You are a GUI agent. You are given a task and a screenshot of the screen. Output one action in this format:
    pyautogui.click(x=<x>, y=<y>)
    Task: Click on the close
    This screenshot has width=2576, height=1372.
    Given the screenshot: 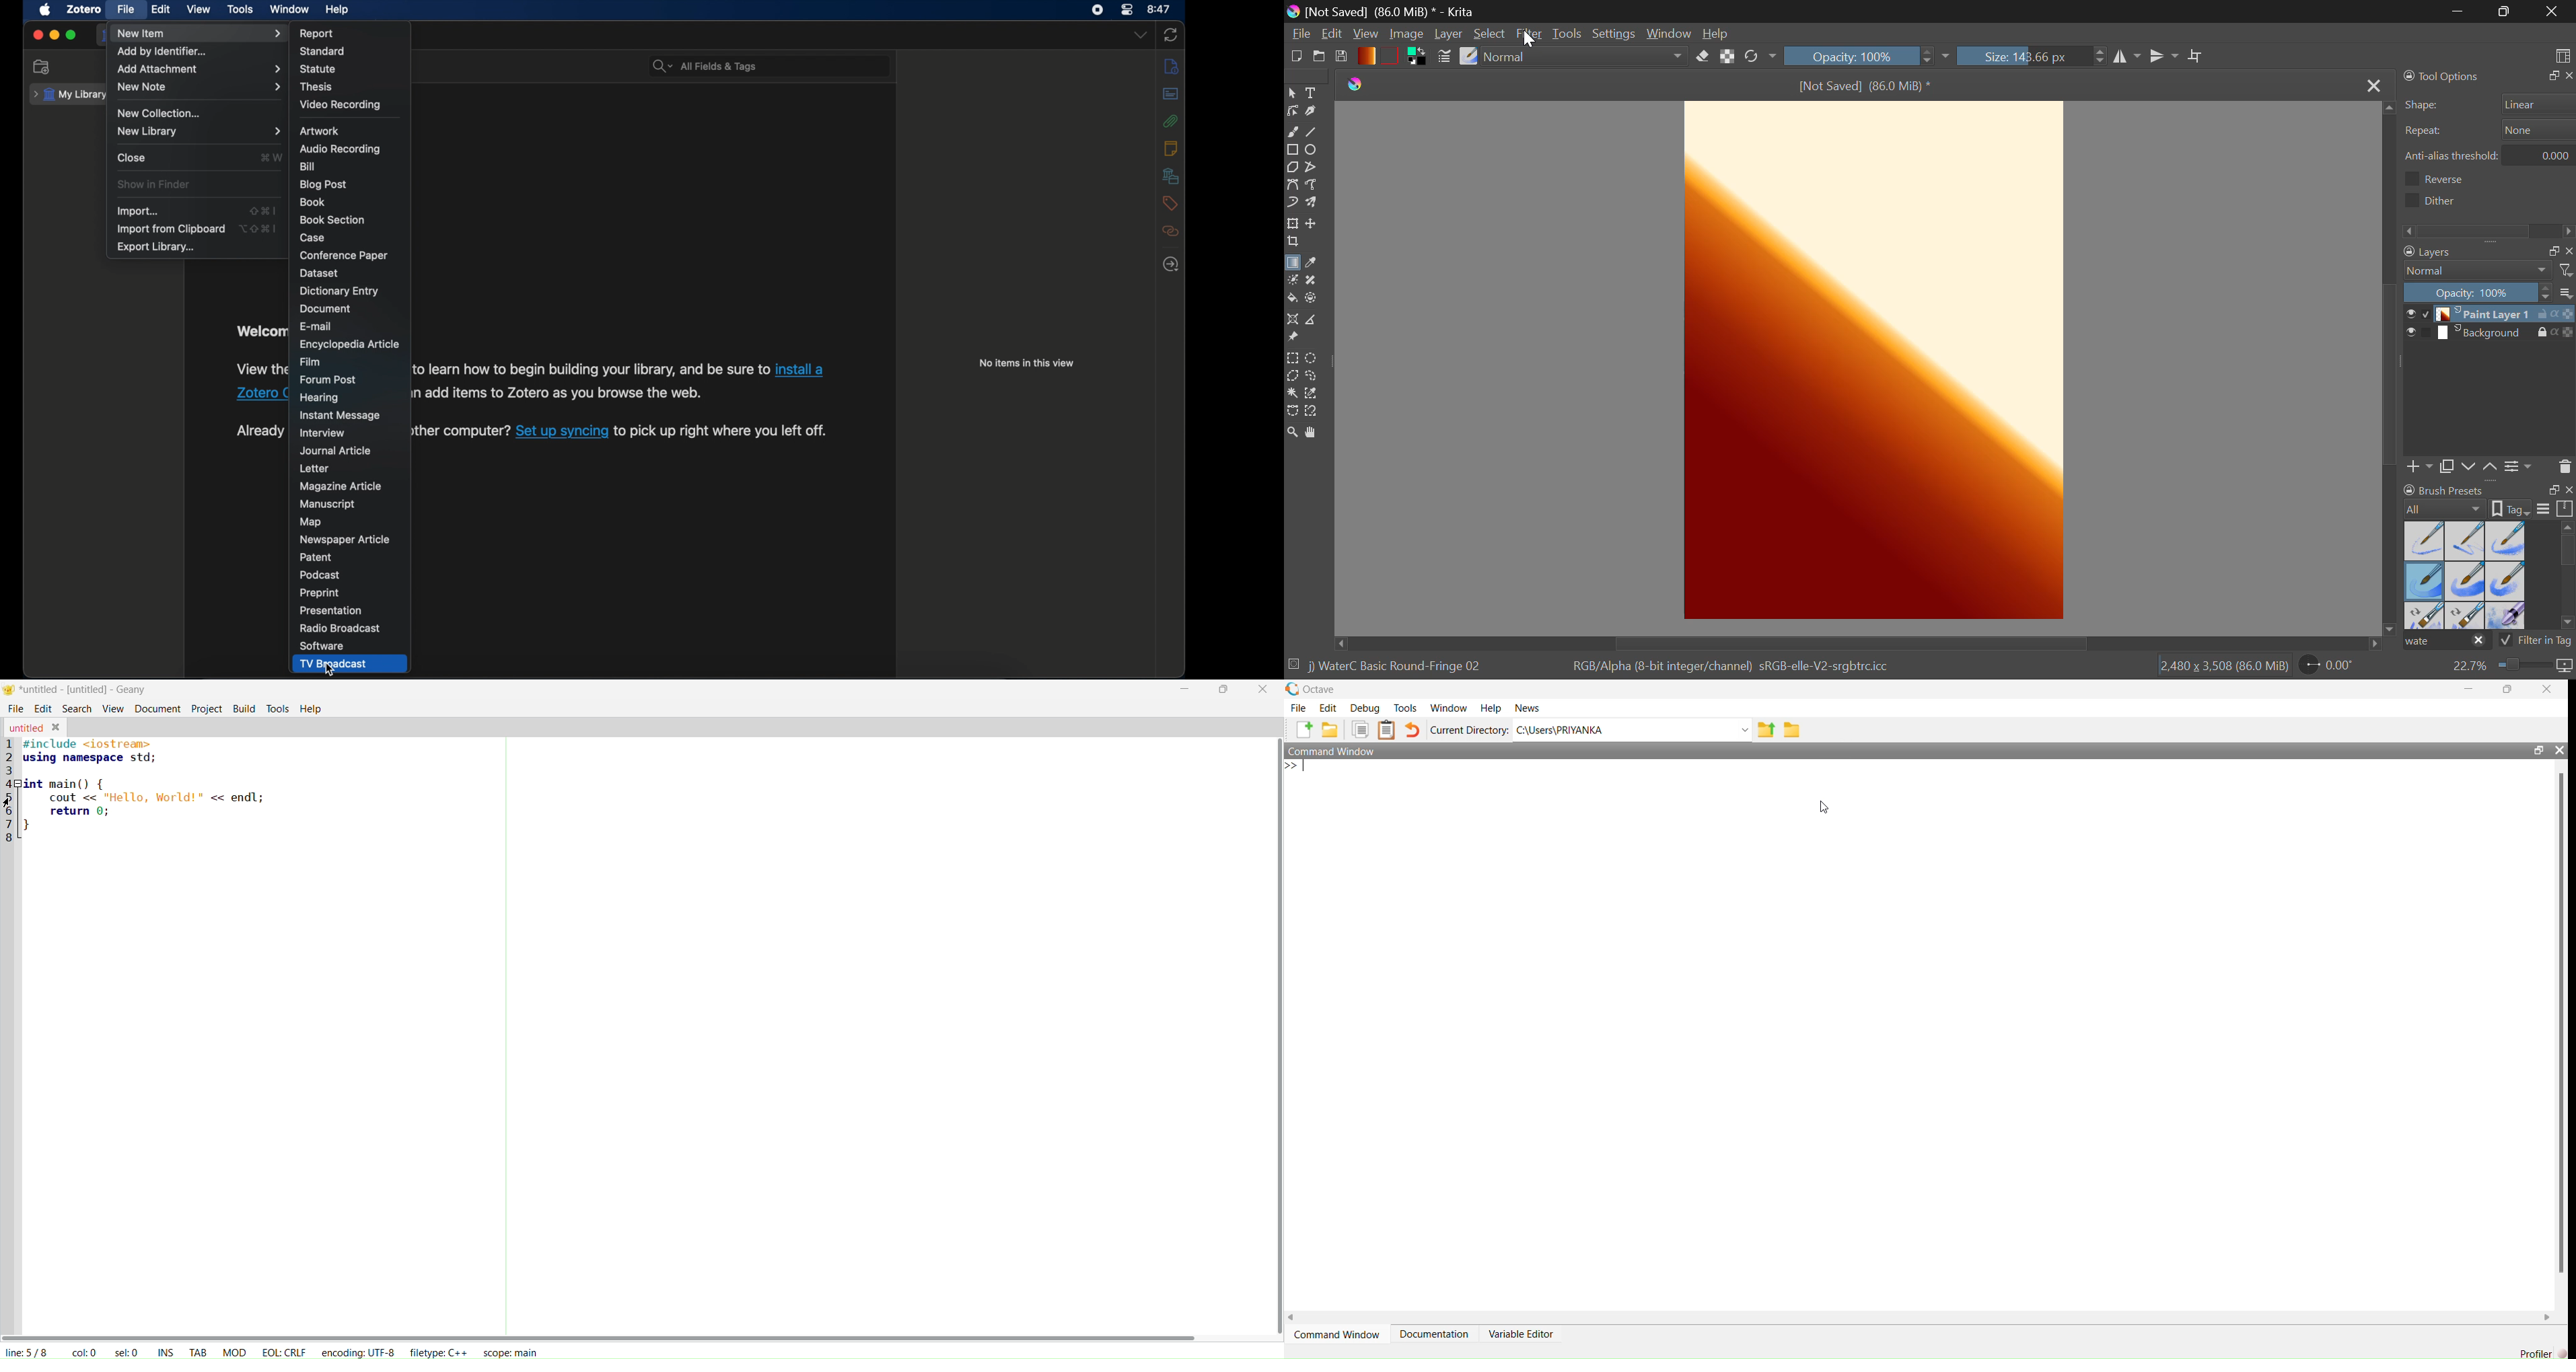 What is the action you would take?
    pyautogui.click(x=5917, y=1763)
    